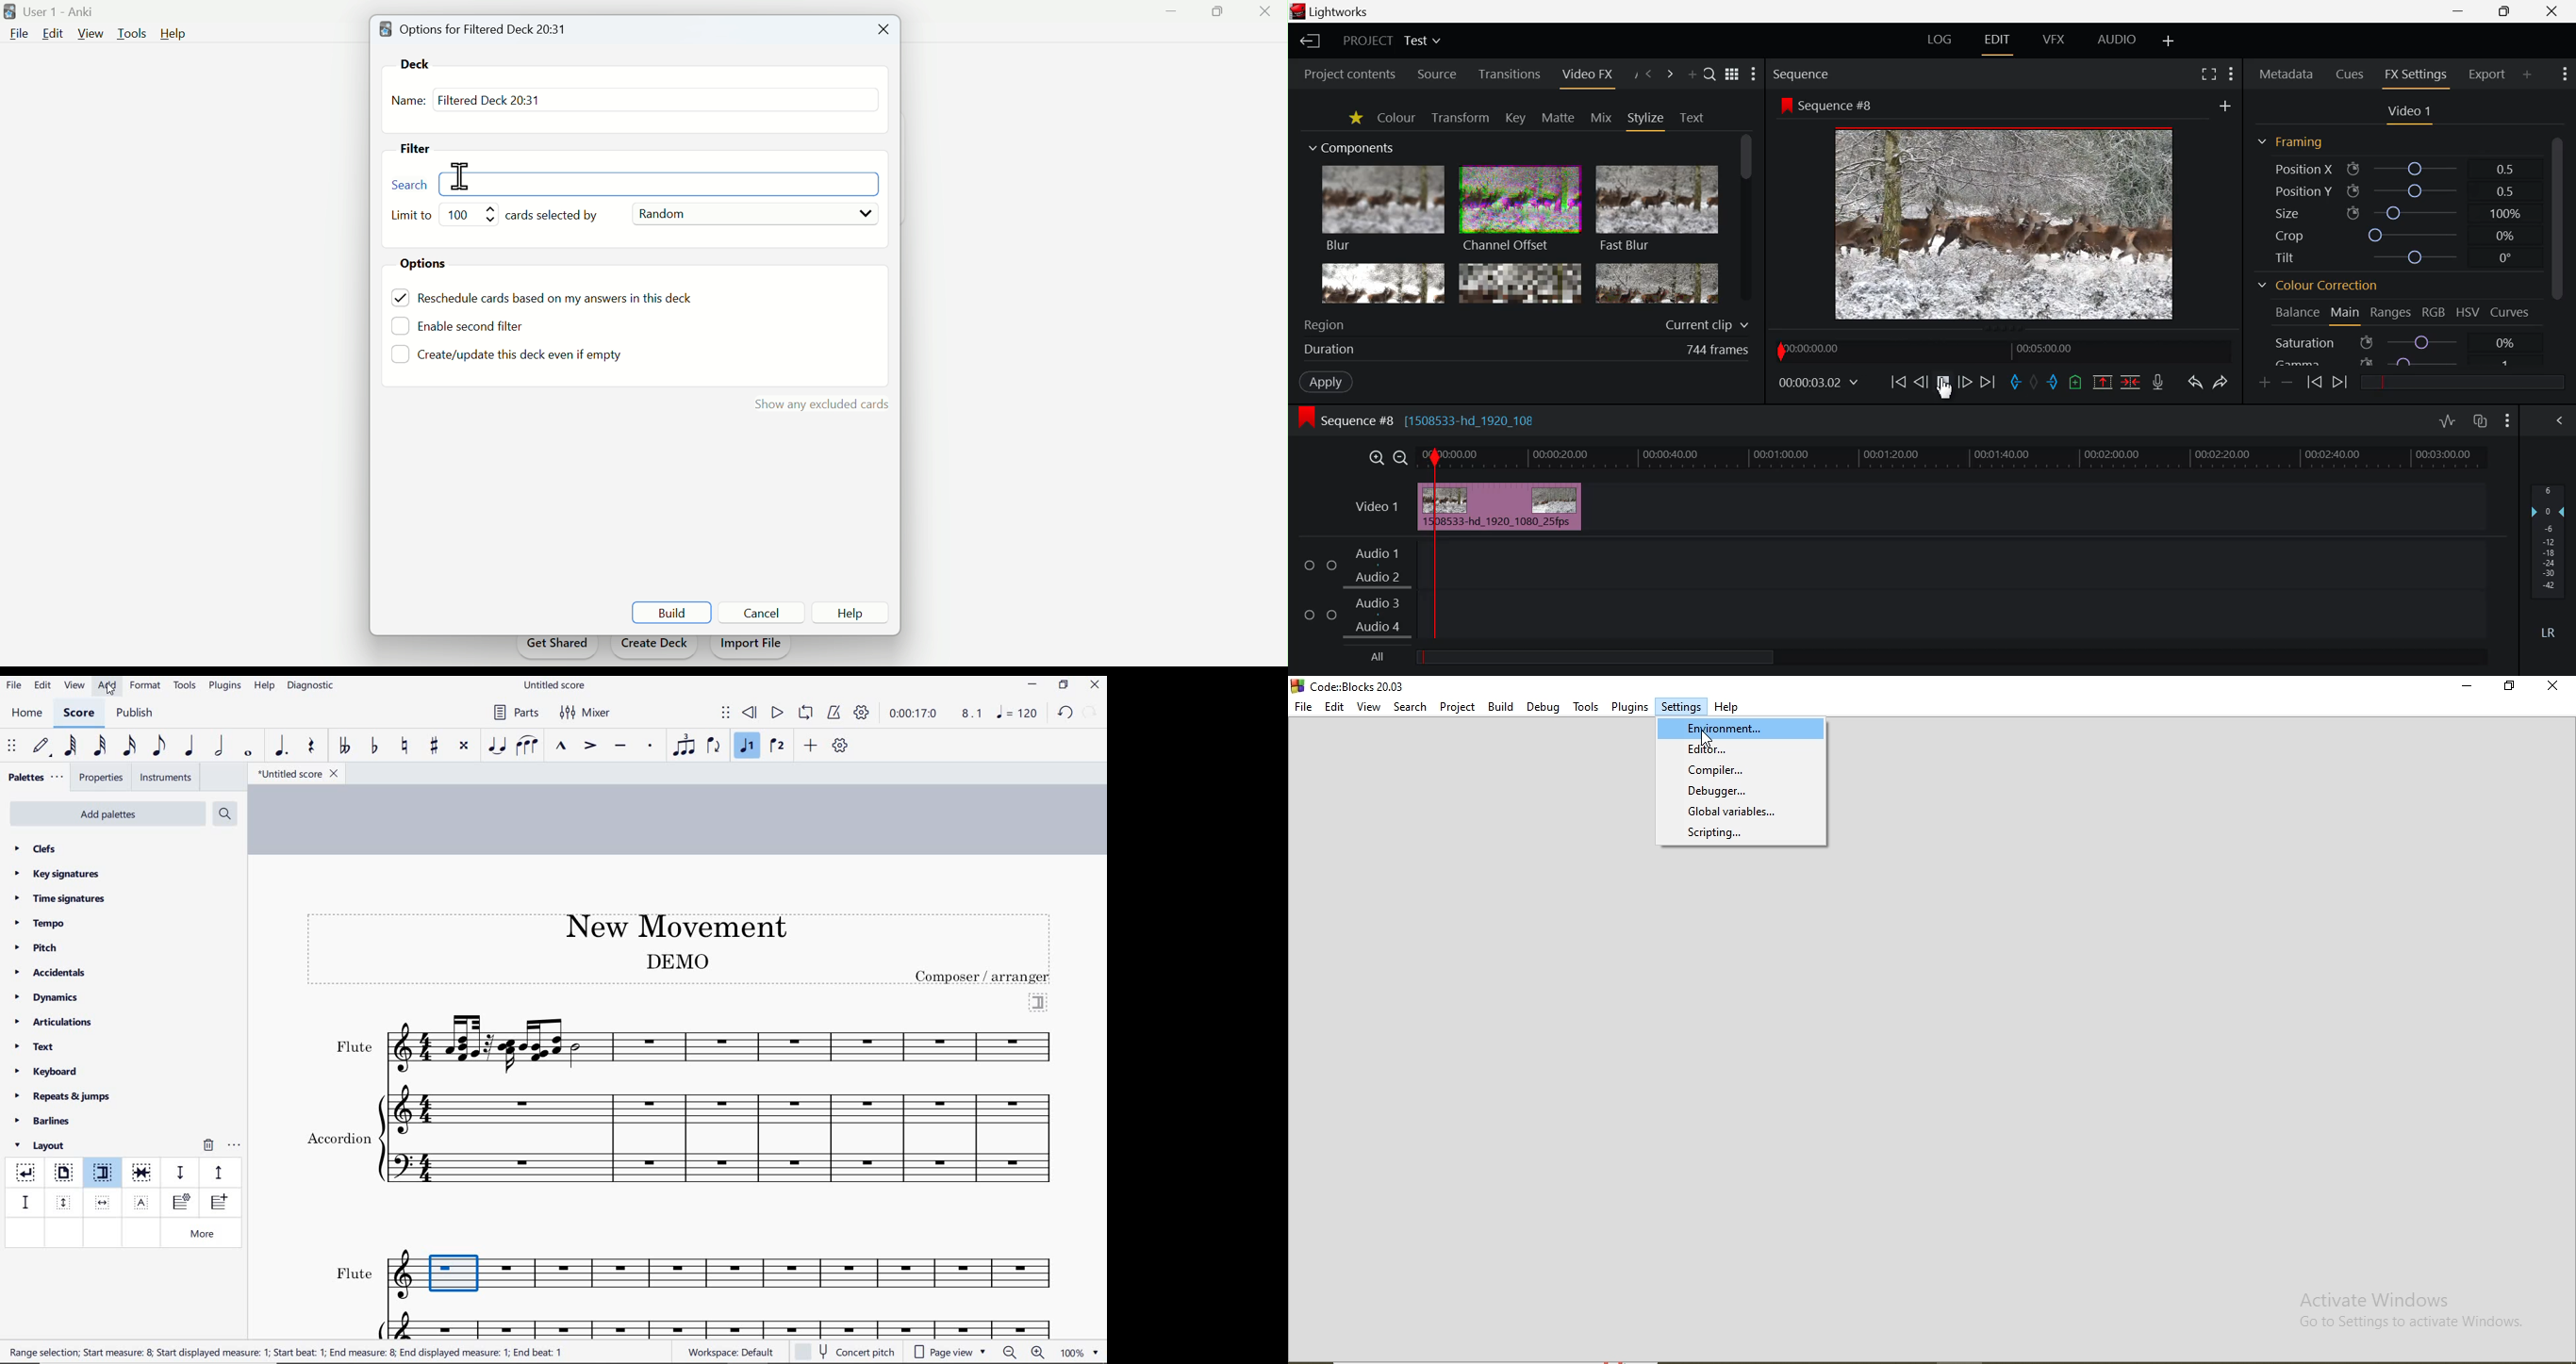 This screenshot has height=1372, width=2576. Describe the element at coordinates (1587, 75) in the screenshot. I see `Video FX` at that location.